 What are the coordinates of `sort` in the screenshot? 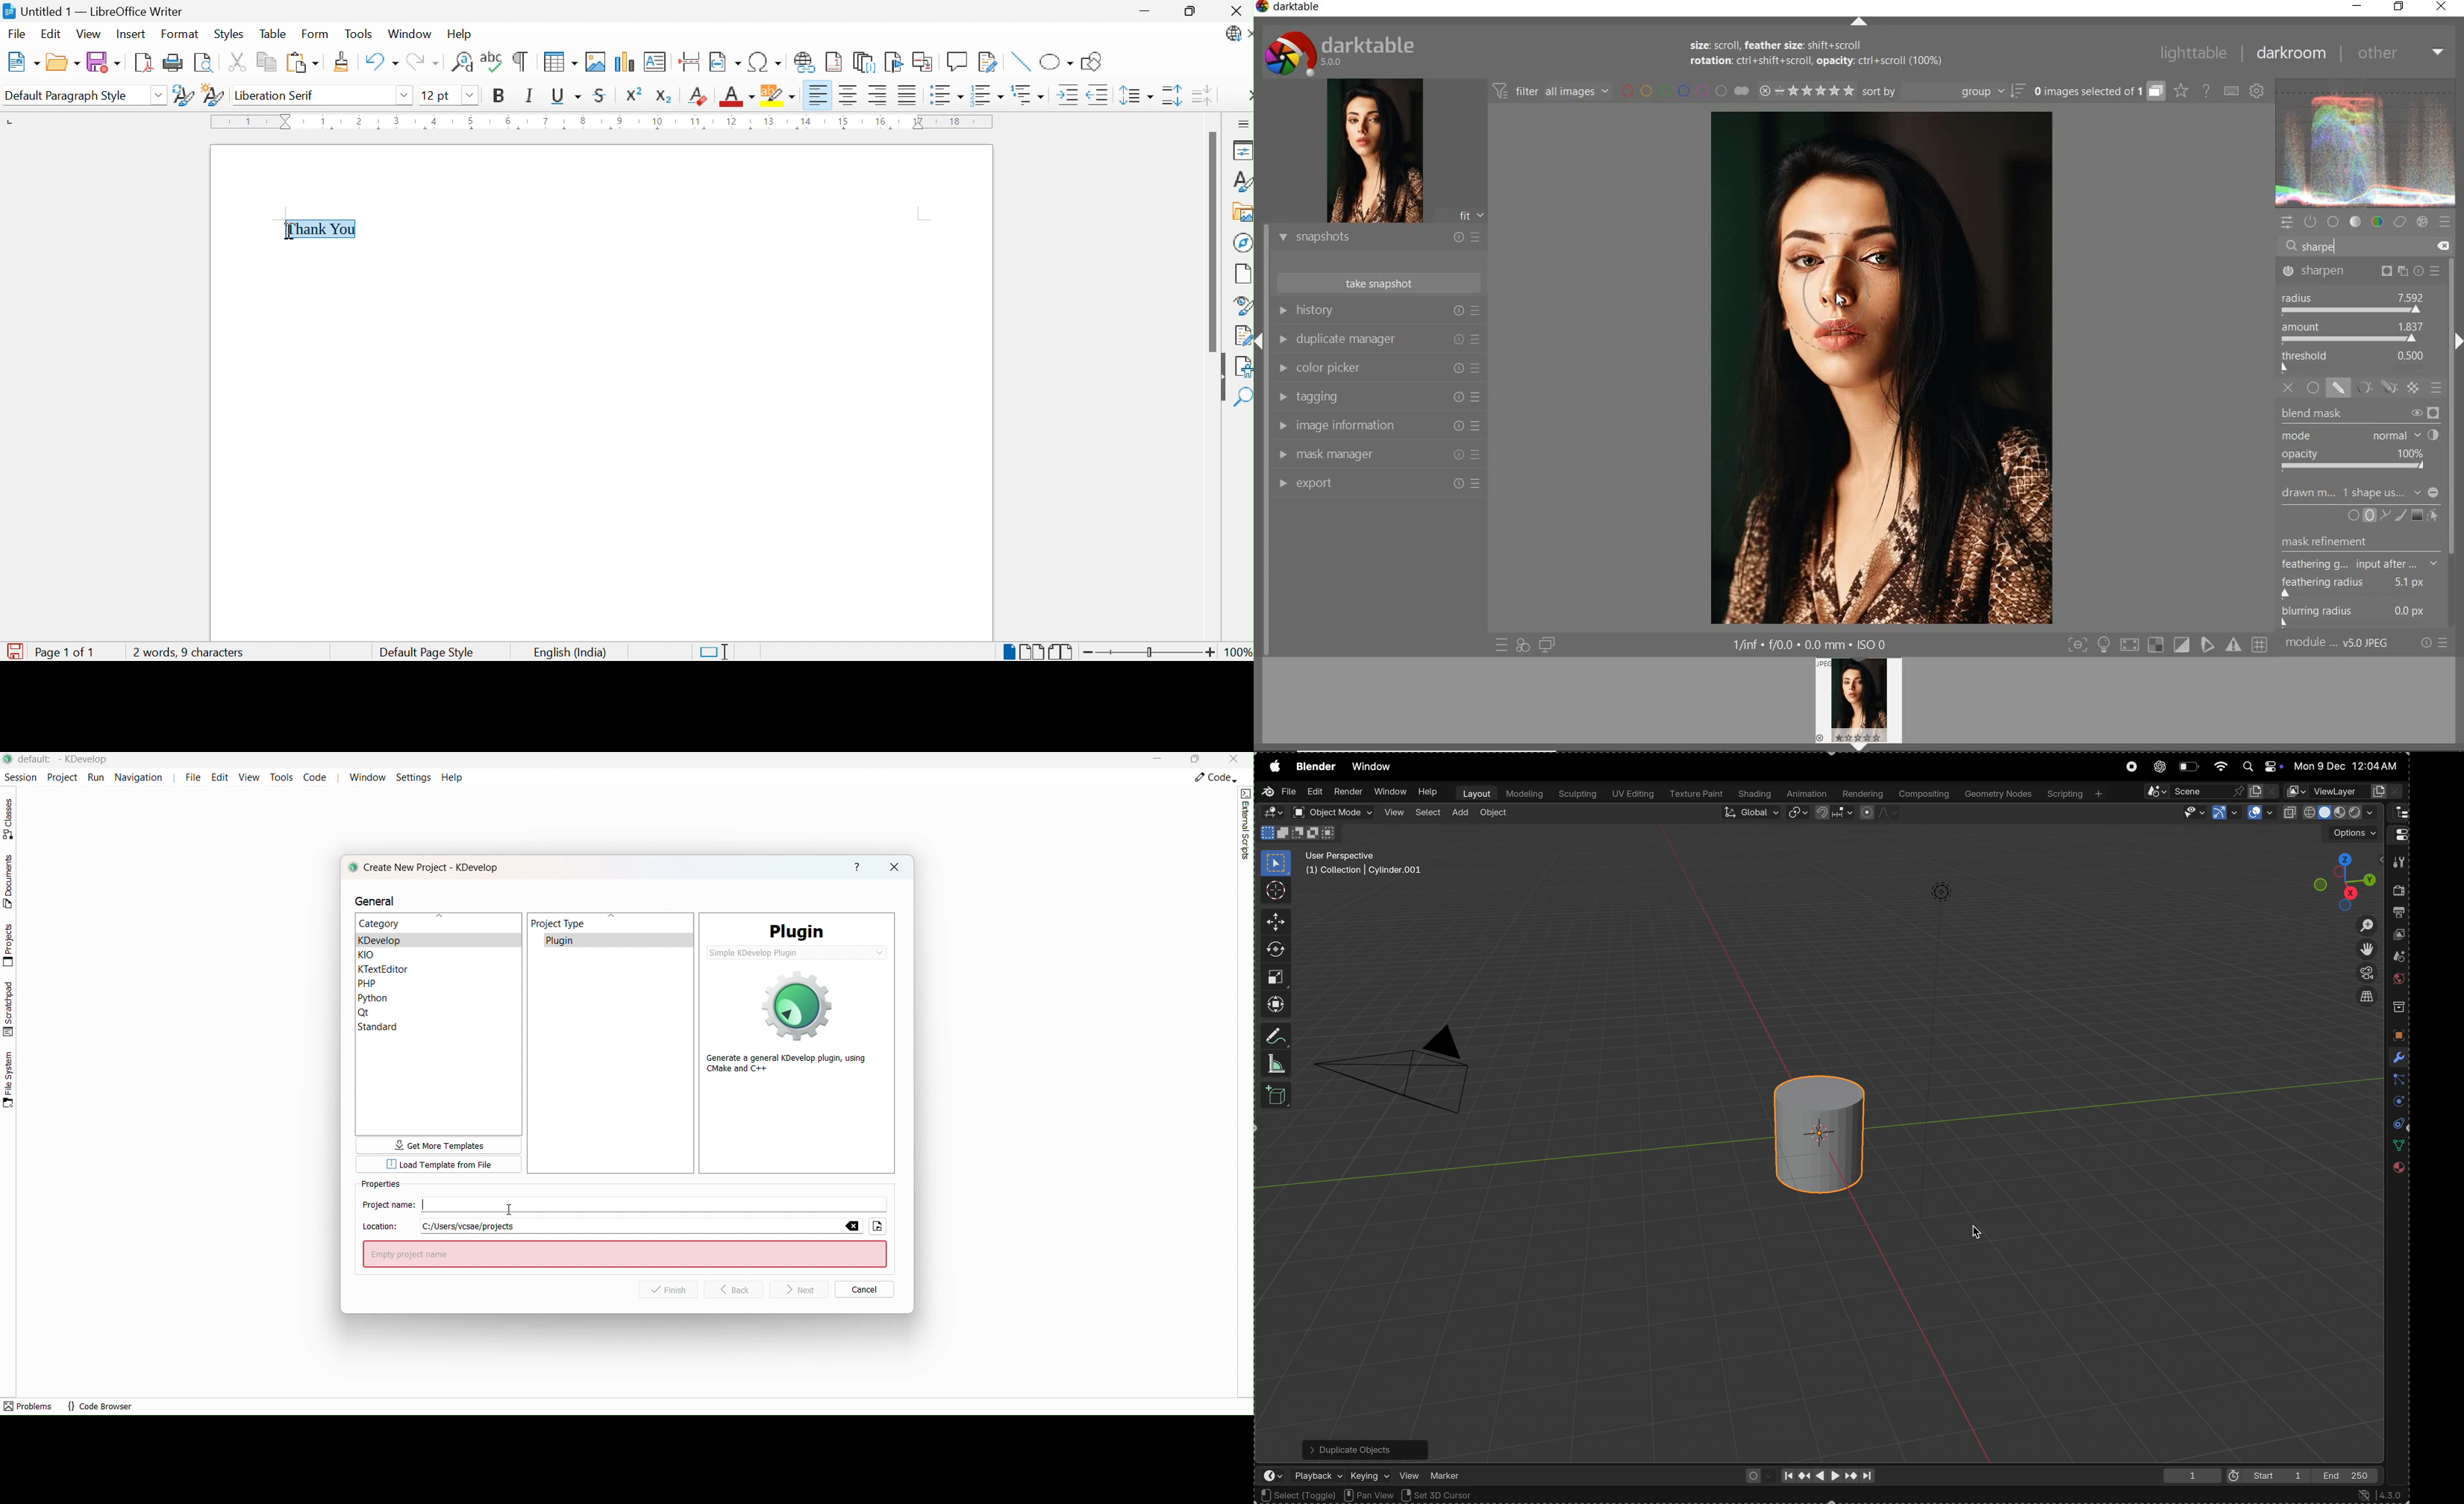 It's located at (1942, 90).